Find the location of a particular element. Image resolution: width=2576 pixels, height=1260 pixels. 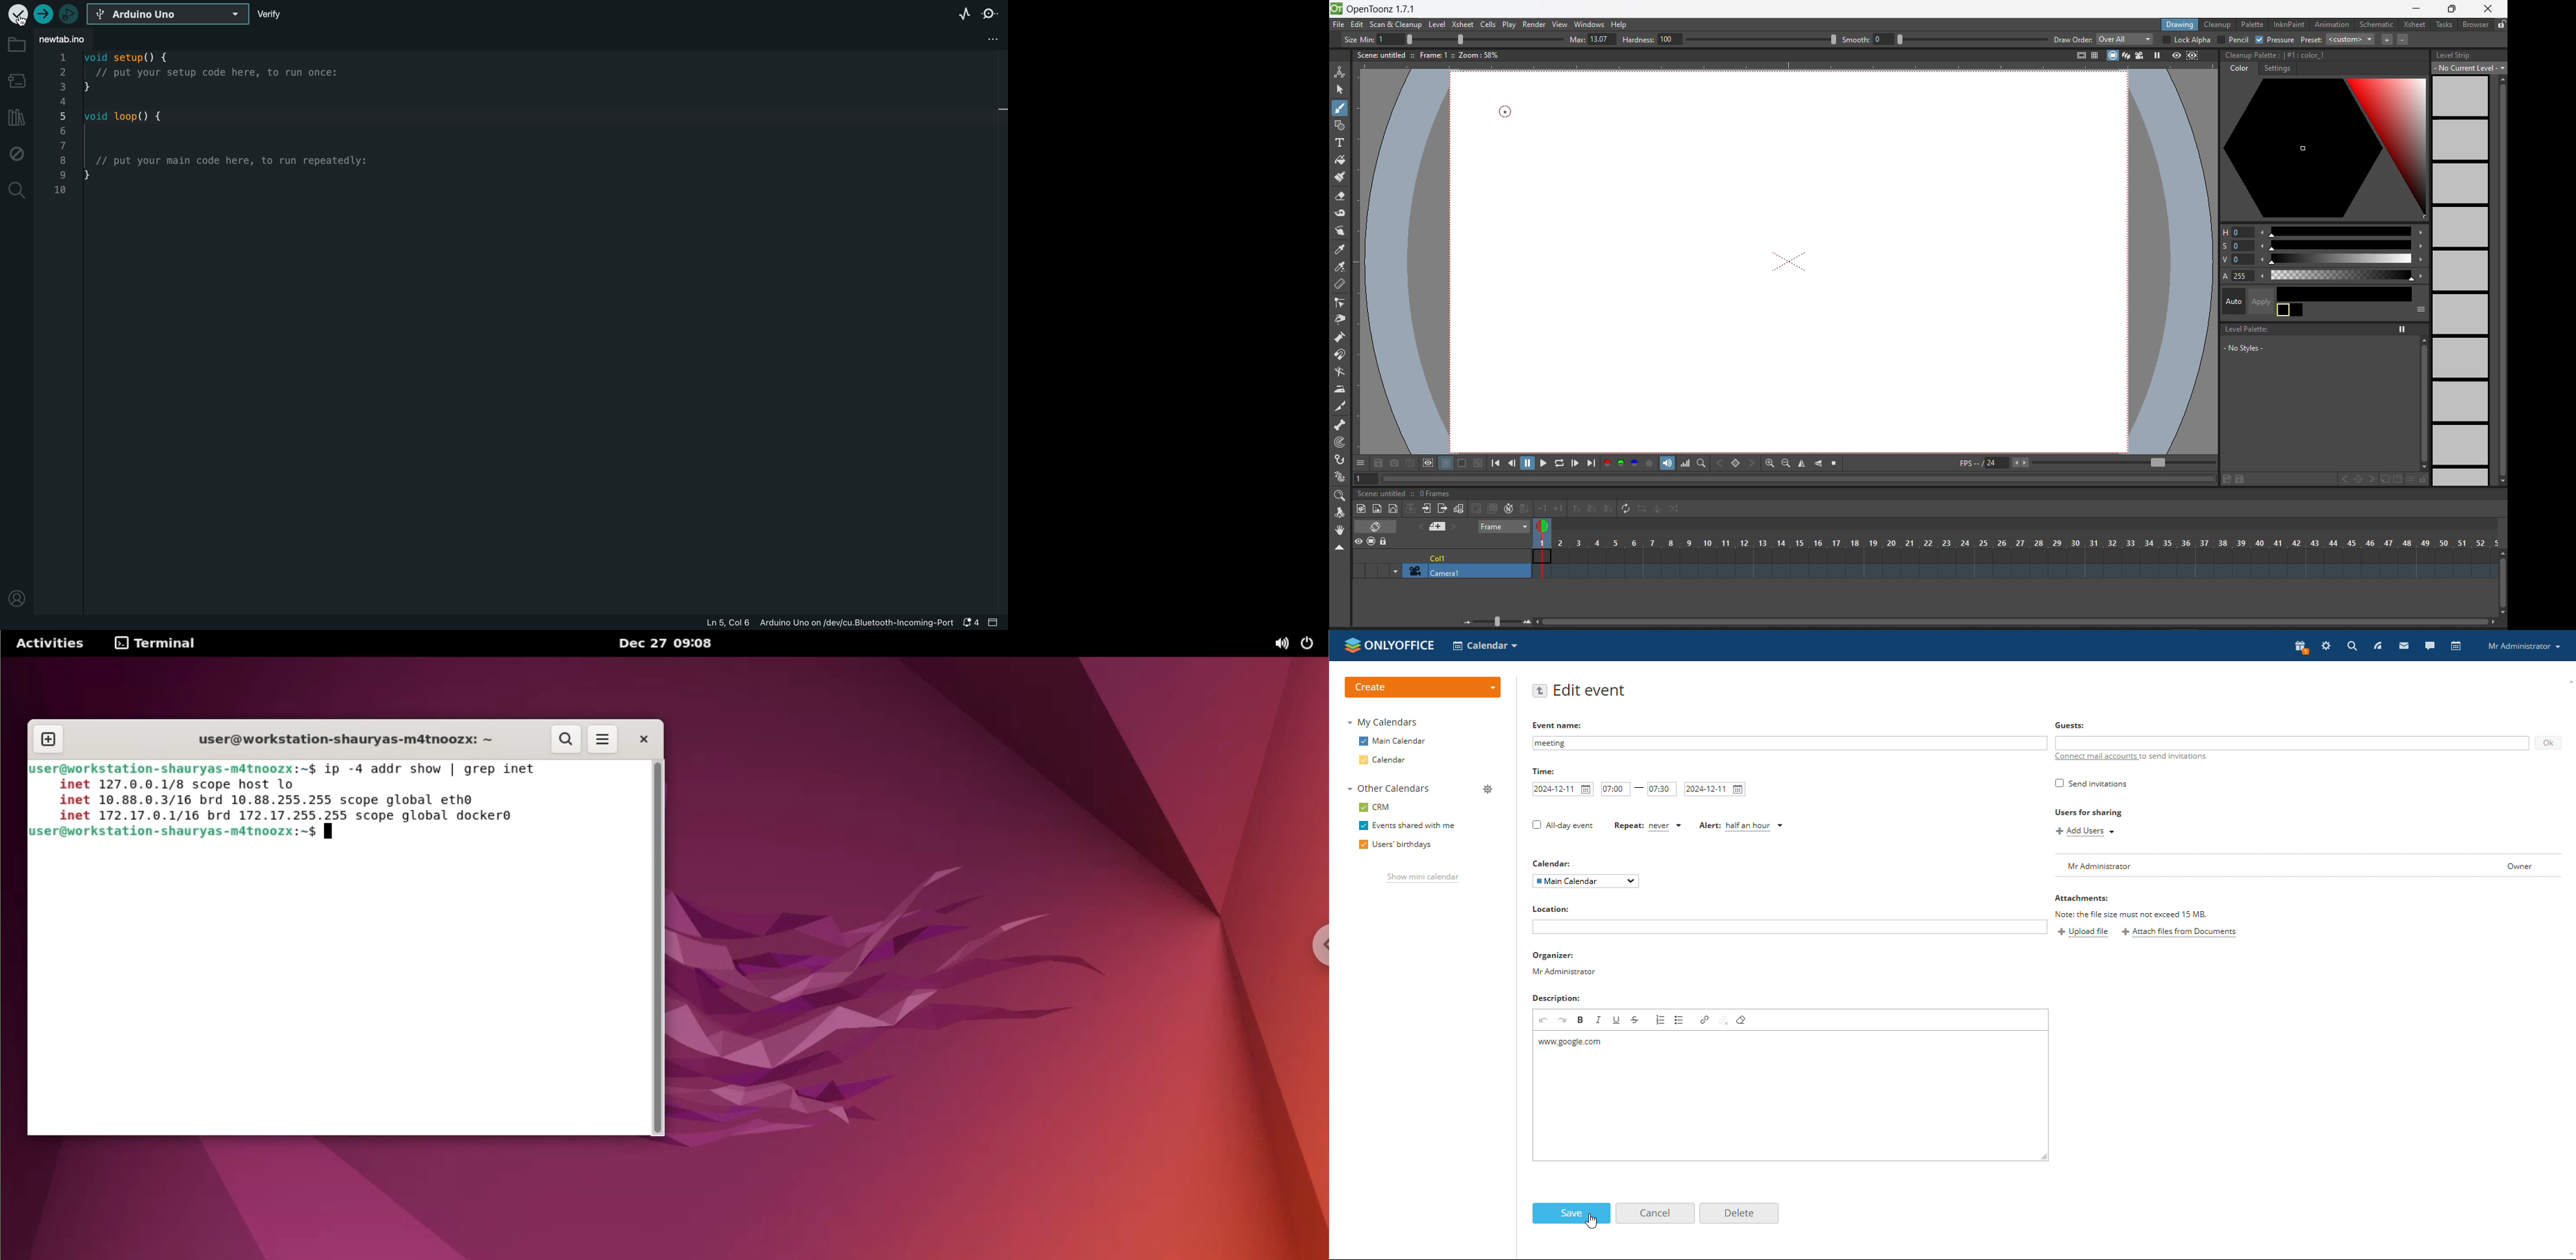

repeat is located at coordinates (1625, 508).